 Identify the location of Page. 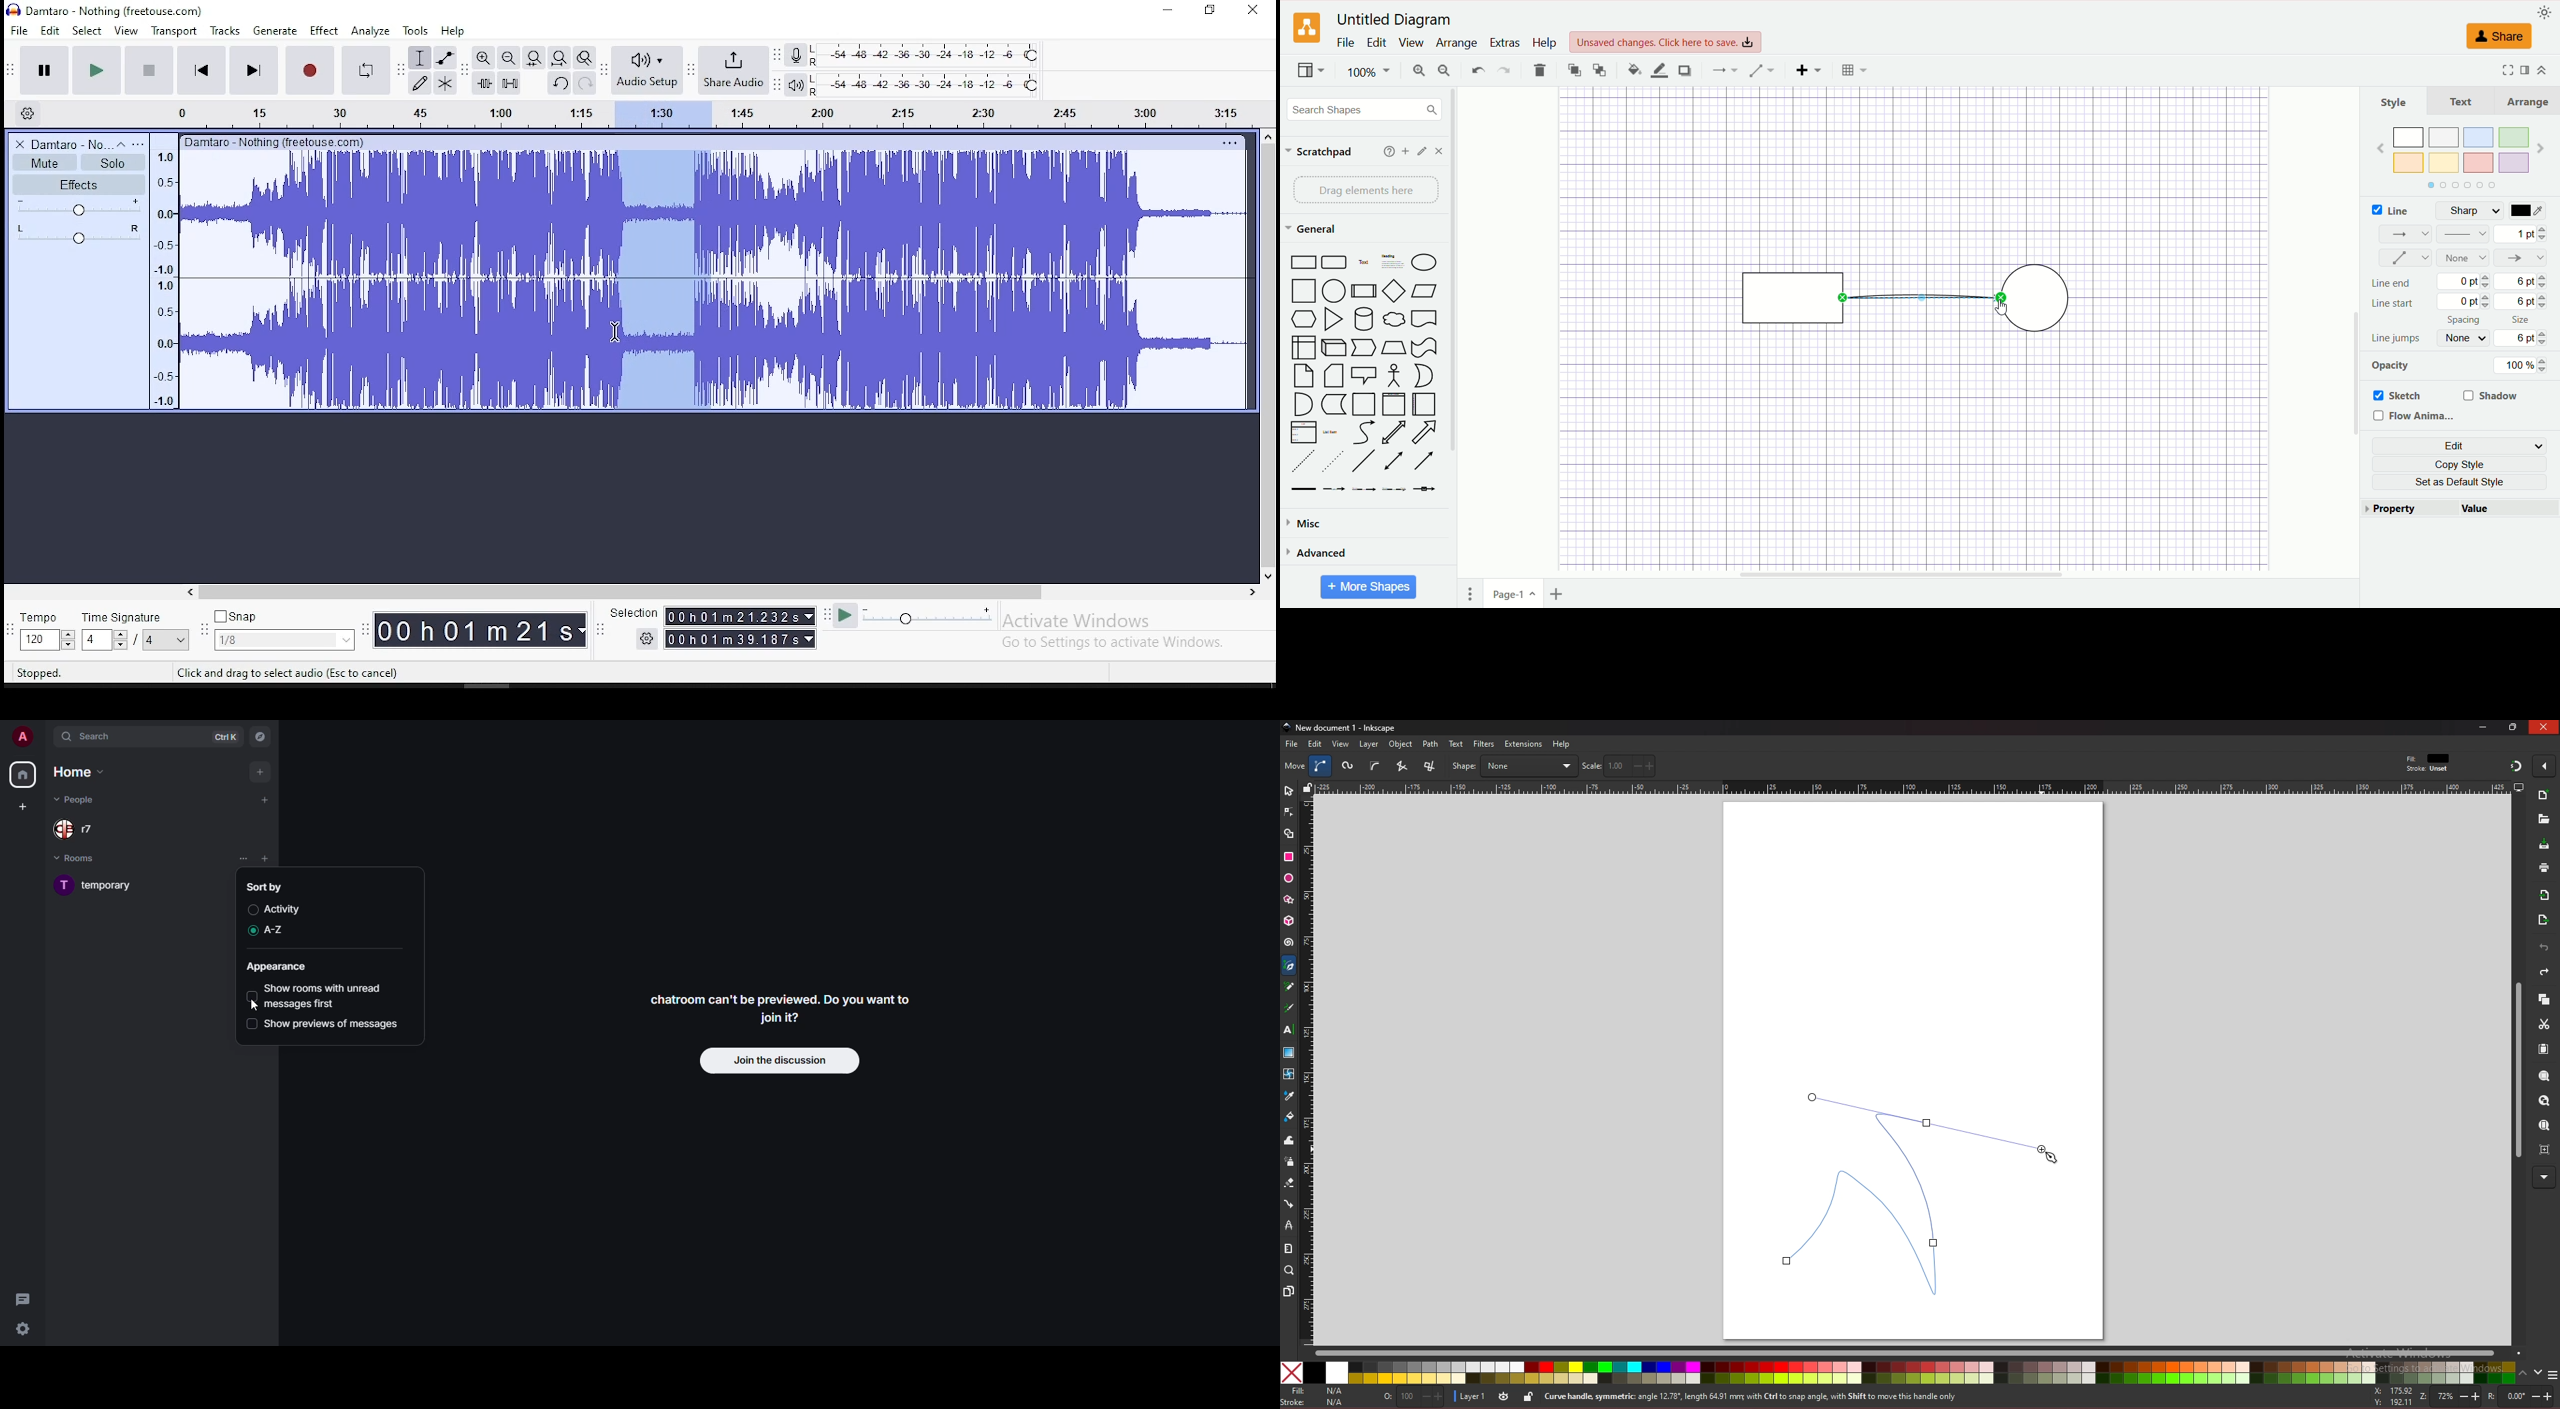
(1304, 375).